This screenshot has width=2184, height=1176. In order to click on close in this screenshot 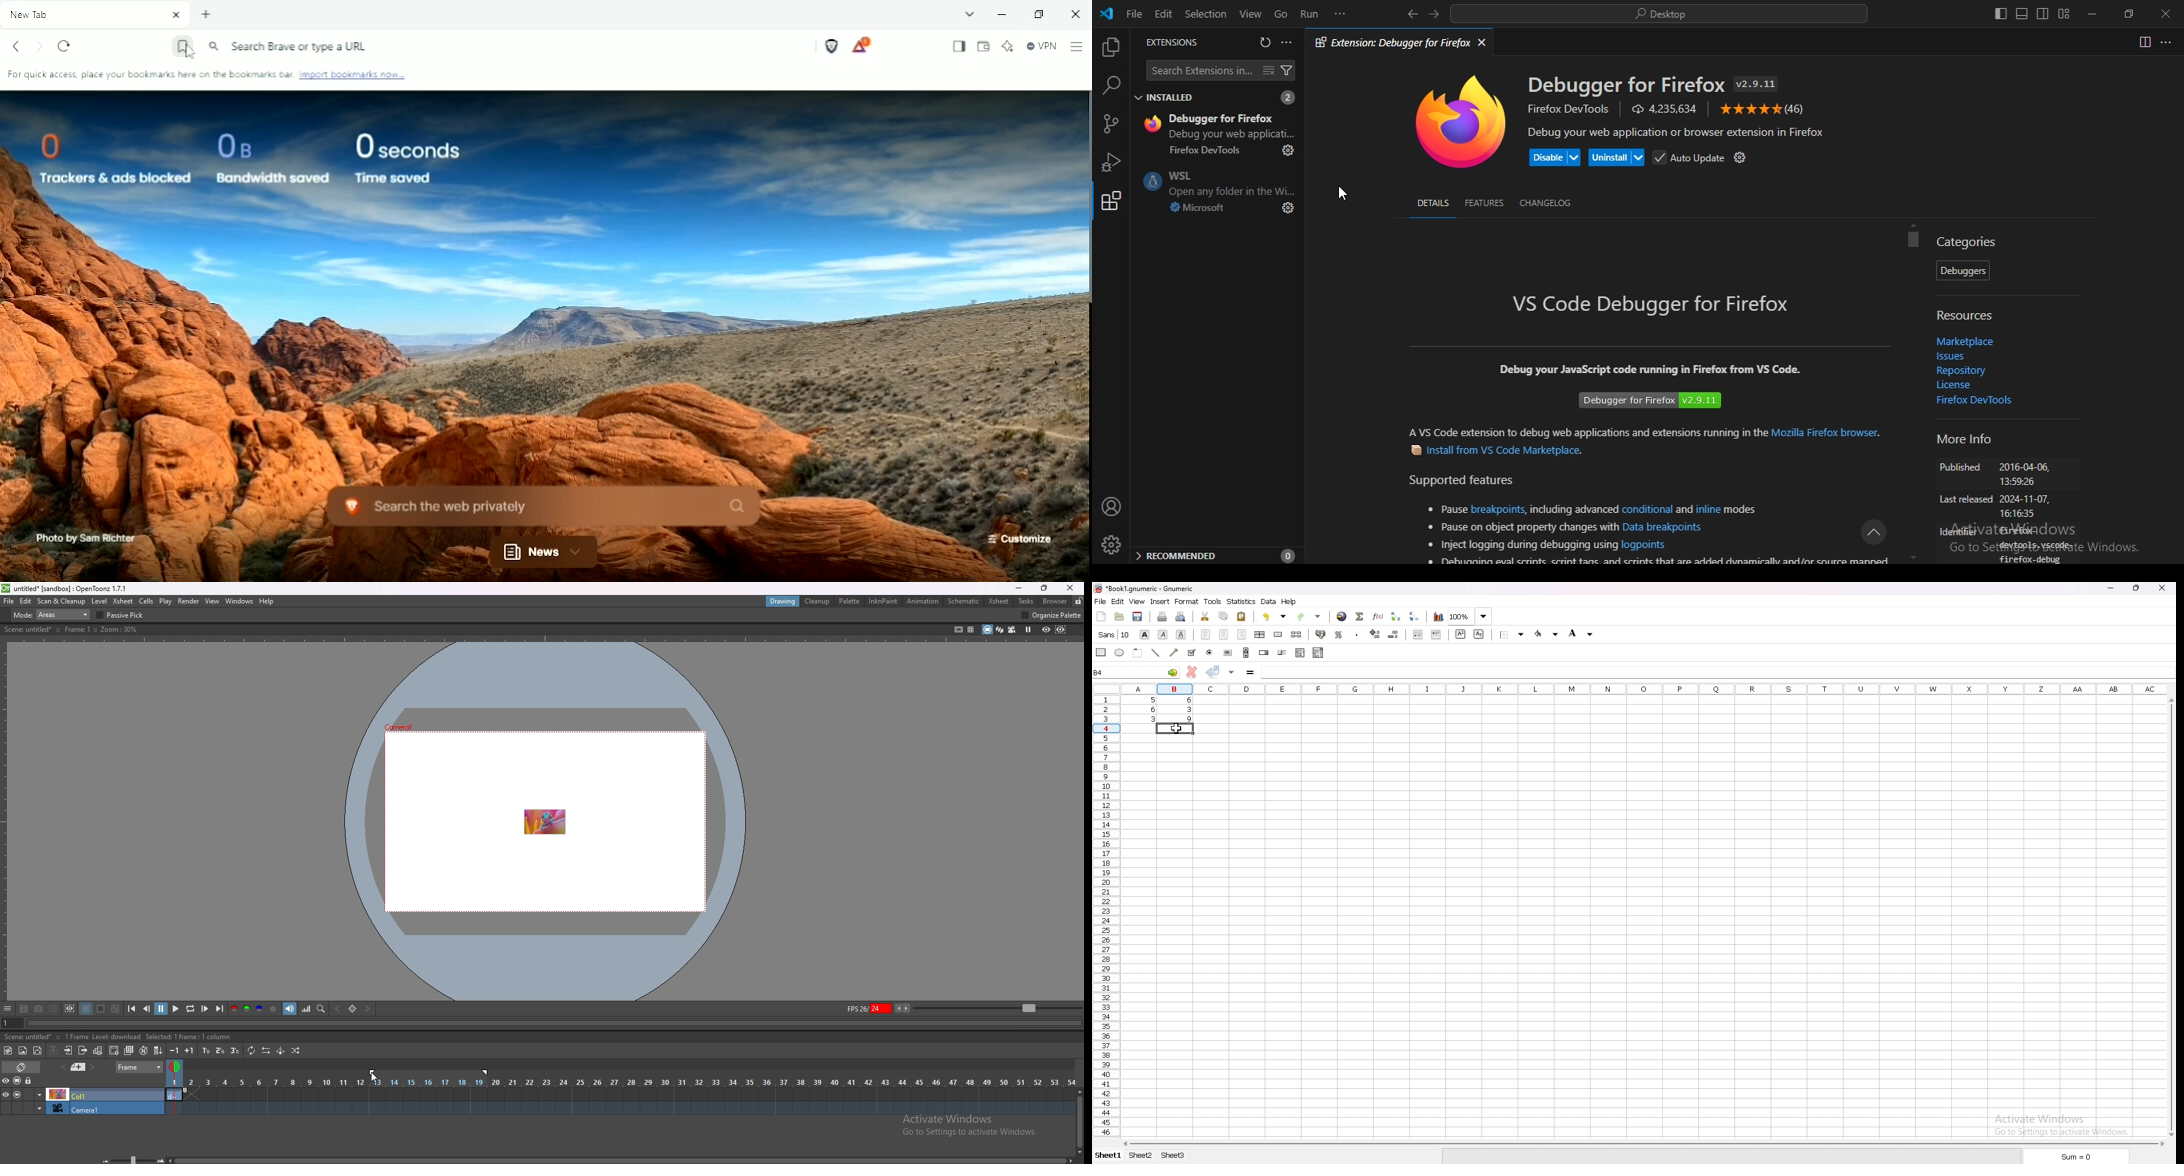, I will do `click(1071, 588)`.